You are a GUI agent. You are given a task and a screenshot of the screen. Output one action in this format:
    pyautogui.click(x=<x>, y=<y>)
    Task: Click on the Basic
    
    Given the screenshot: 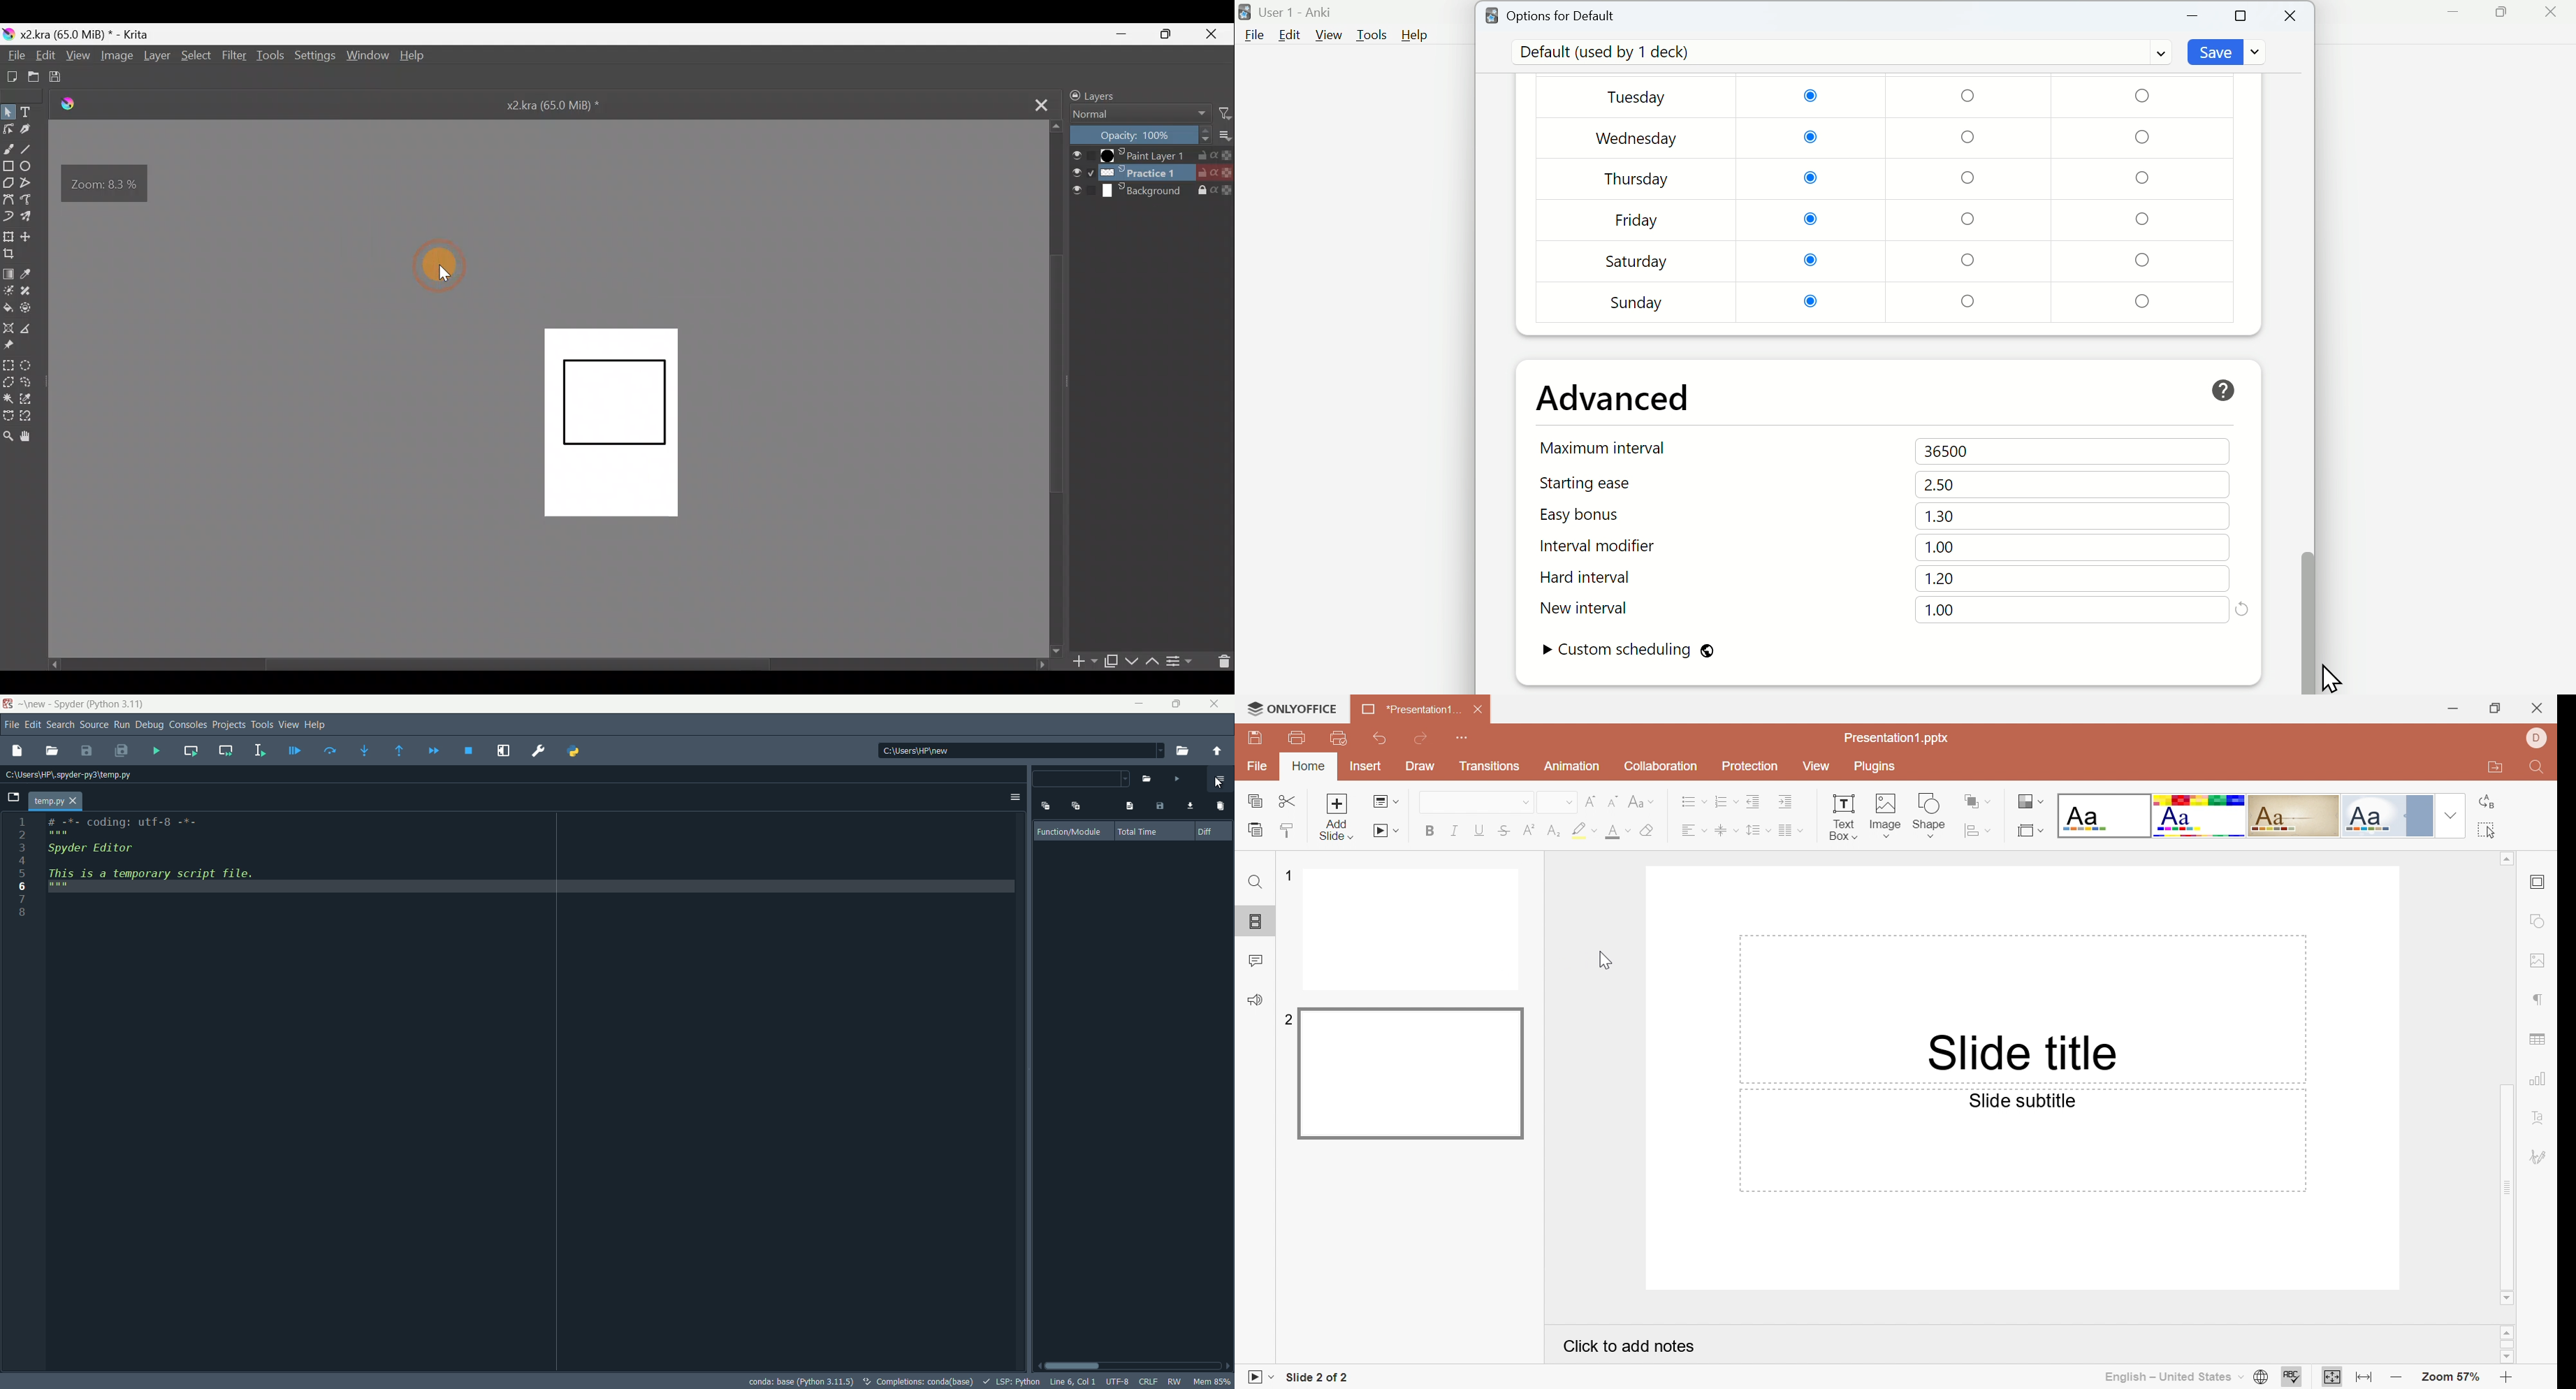 What is the action you would take?
    pyautogui.click(x=2198, y=816)
    